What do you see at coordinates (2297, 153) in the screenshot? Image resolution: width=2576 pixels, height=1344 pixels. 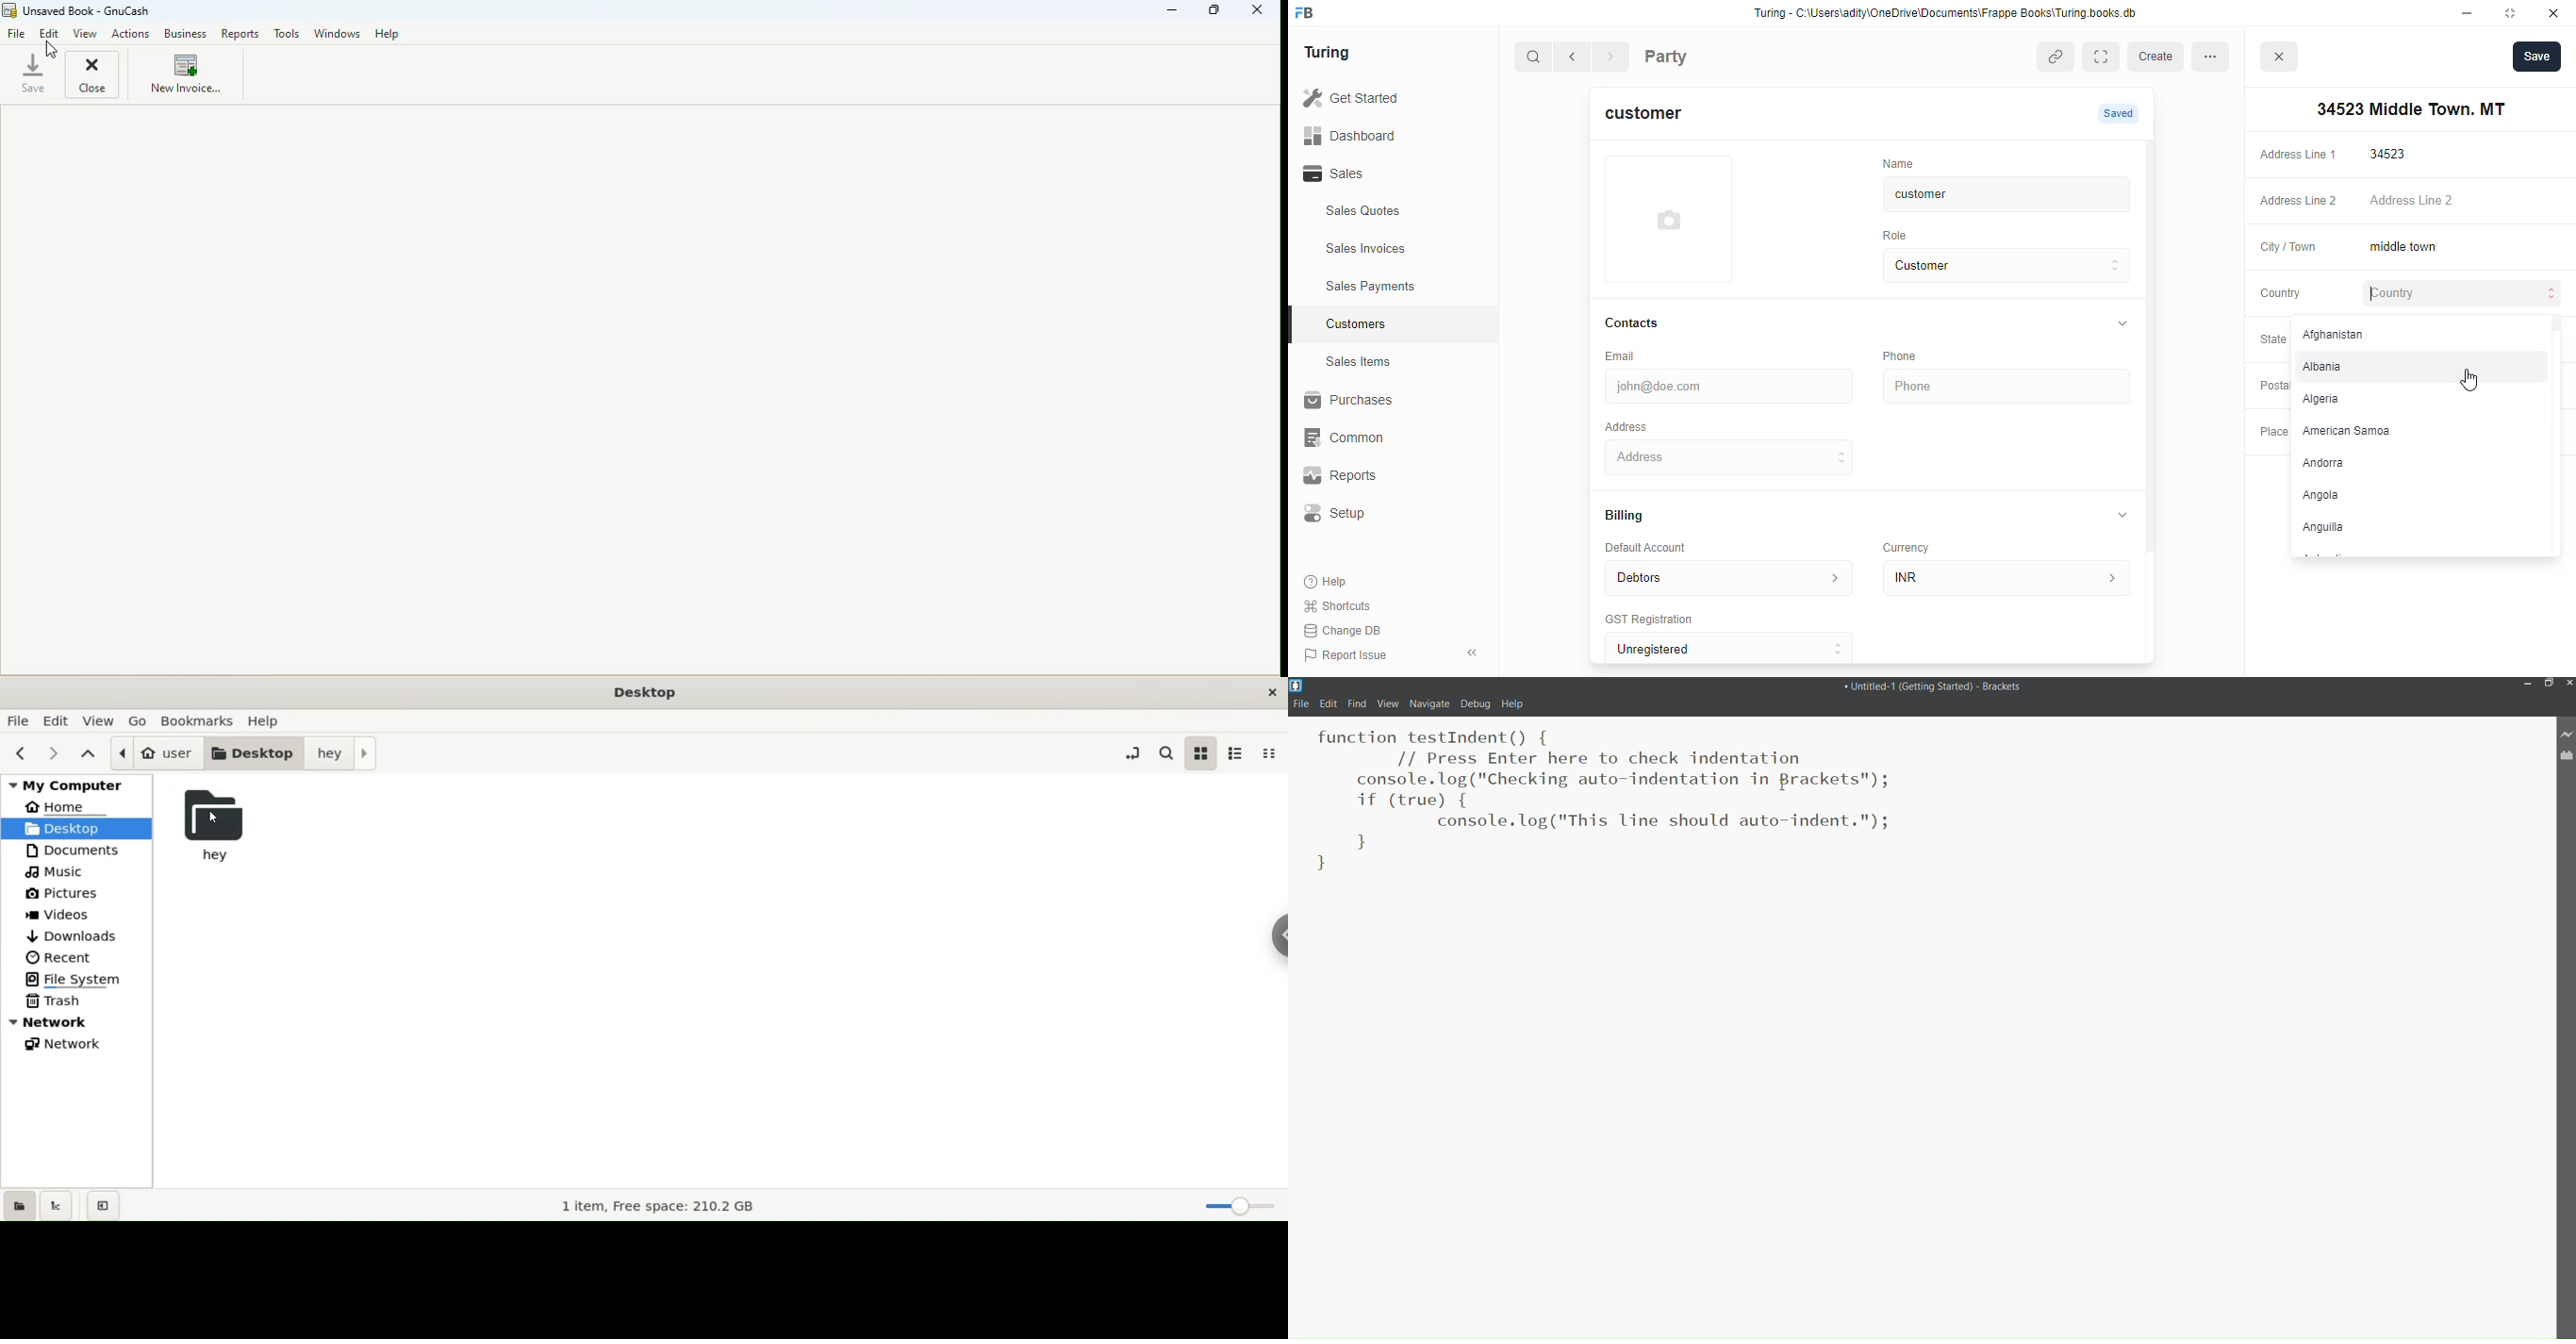 I see `Address Line 1` at bounding box center [2297, 153].